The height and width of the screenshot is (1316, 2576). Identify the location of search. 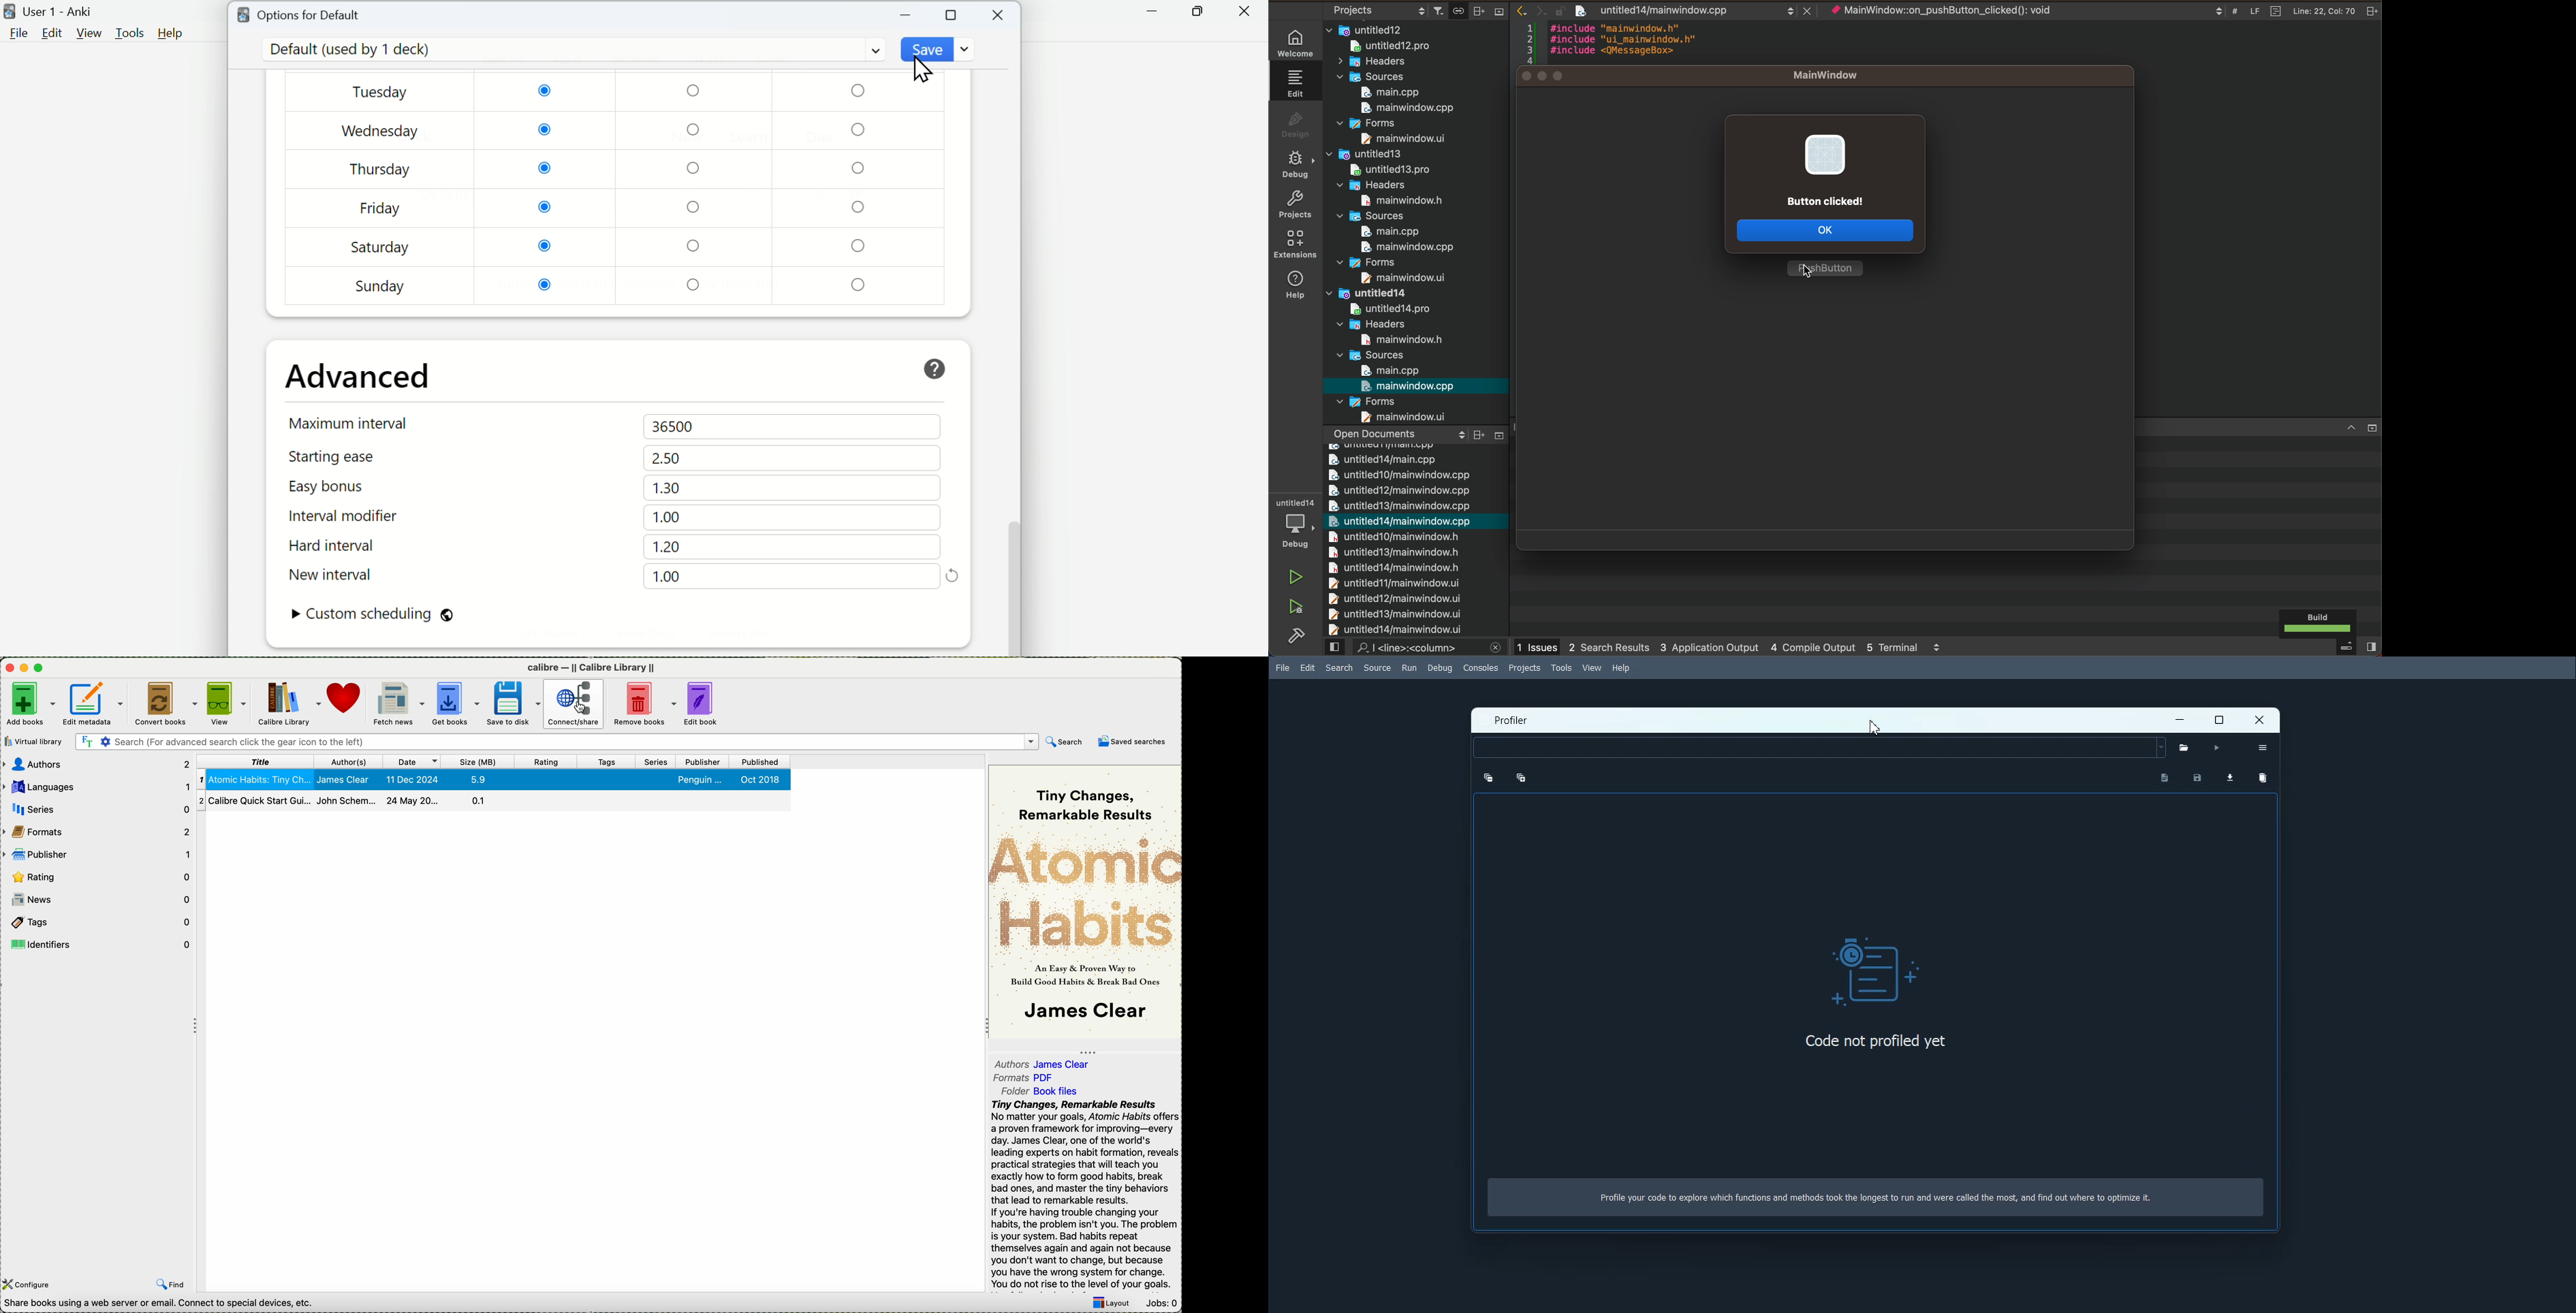
(1415, 648).